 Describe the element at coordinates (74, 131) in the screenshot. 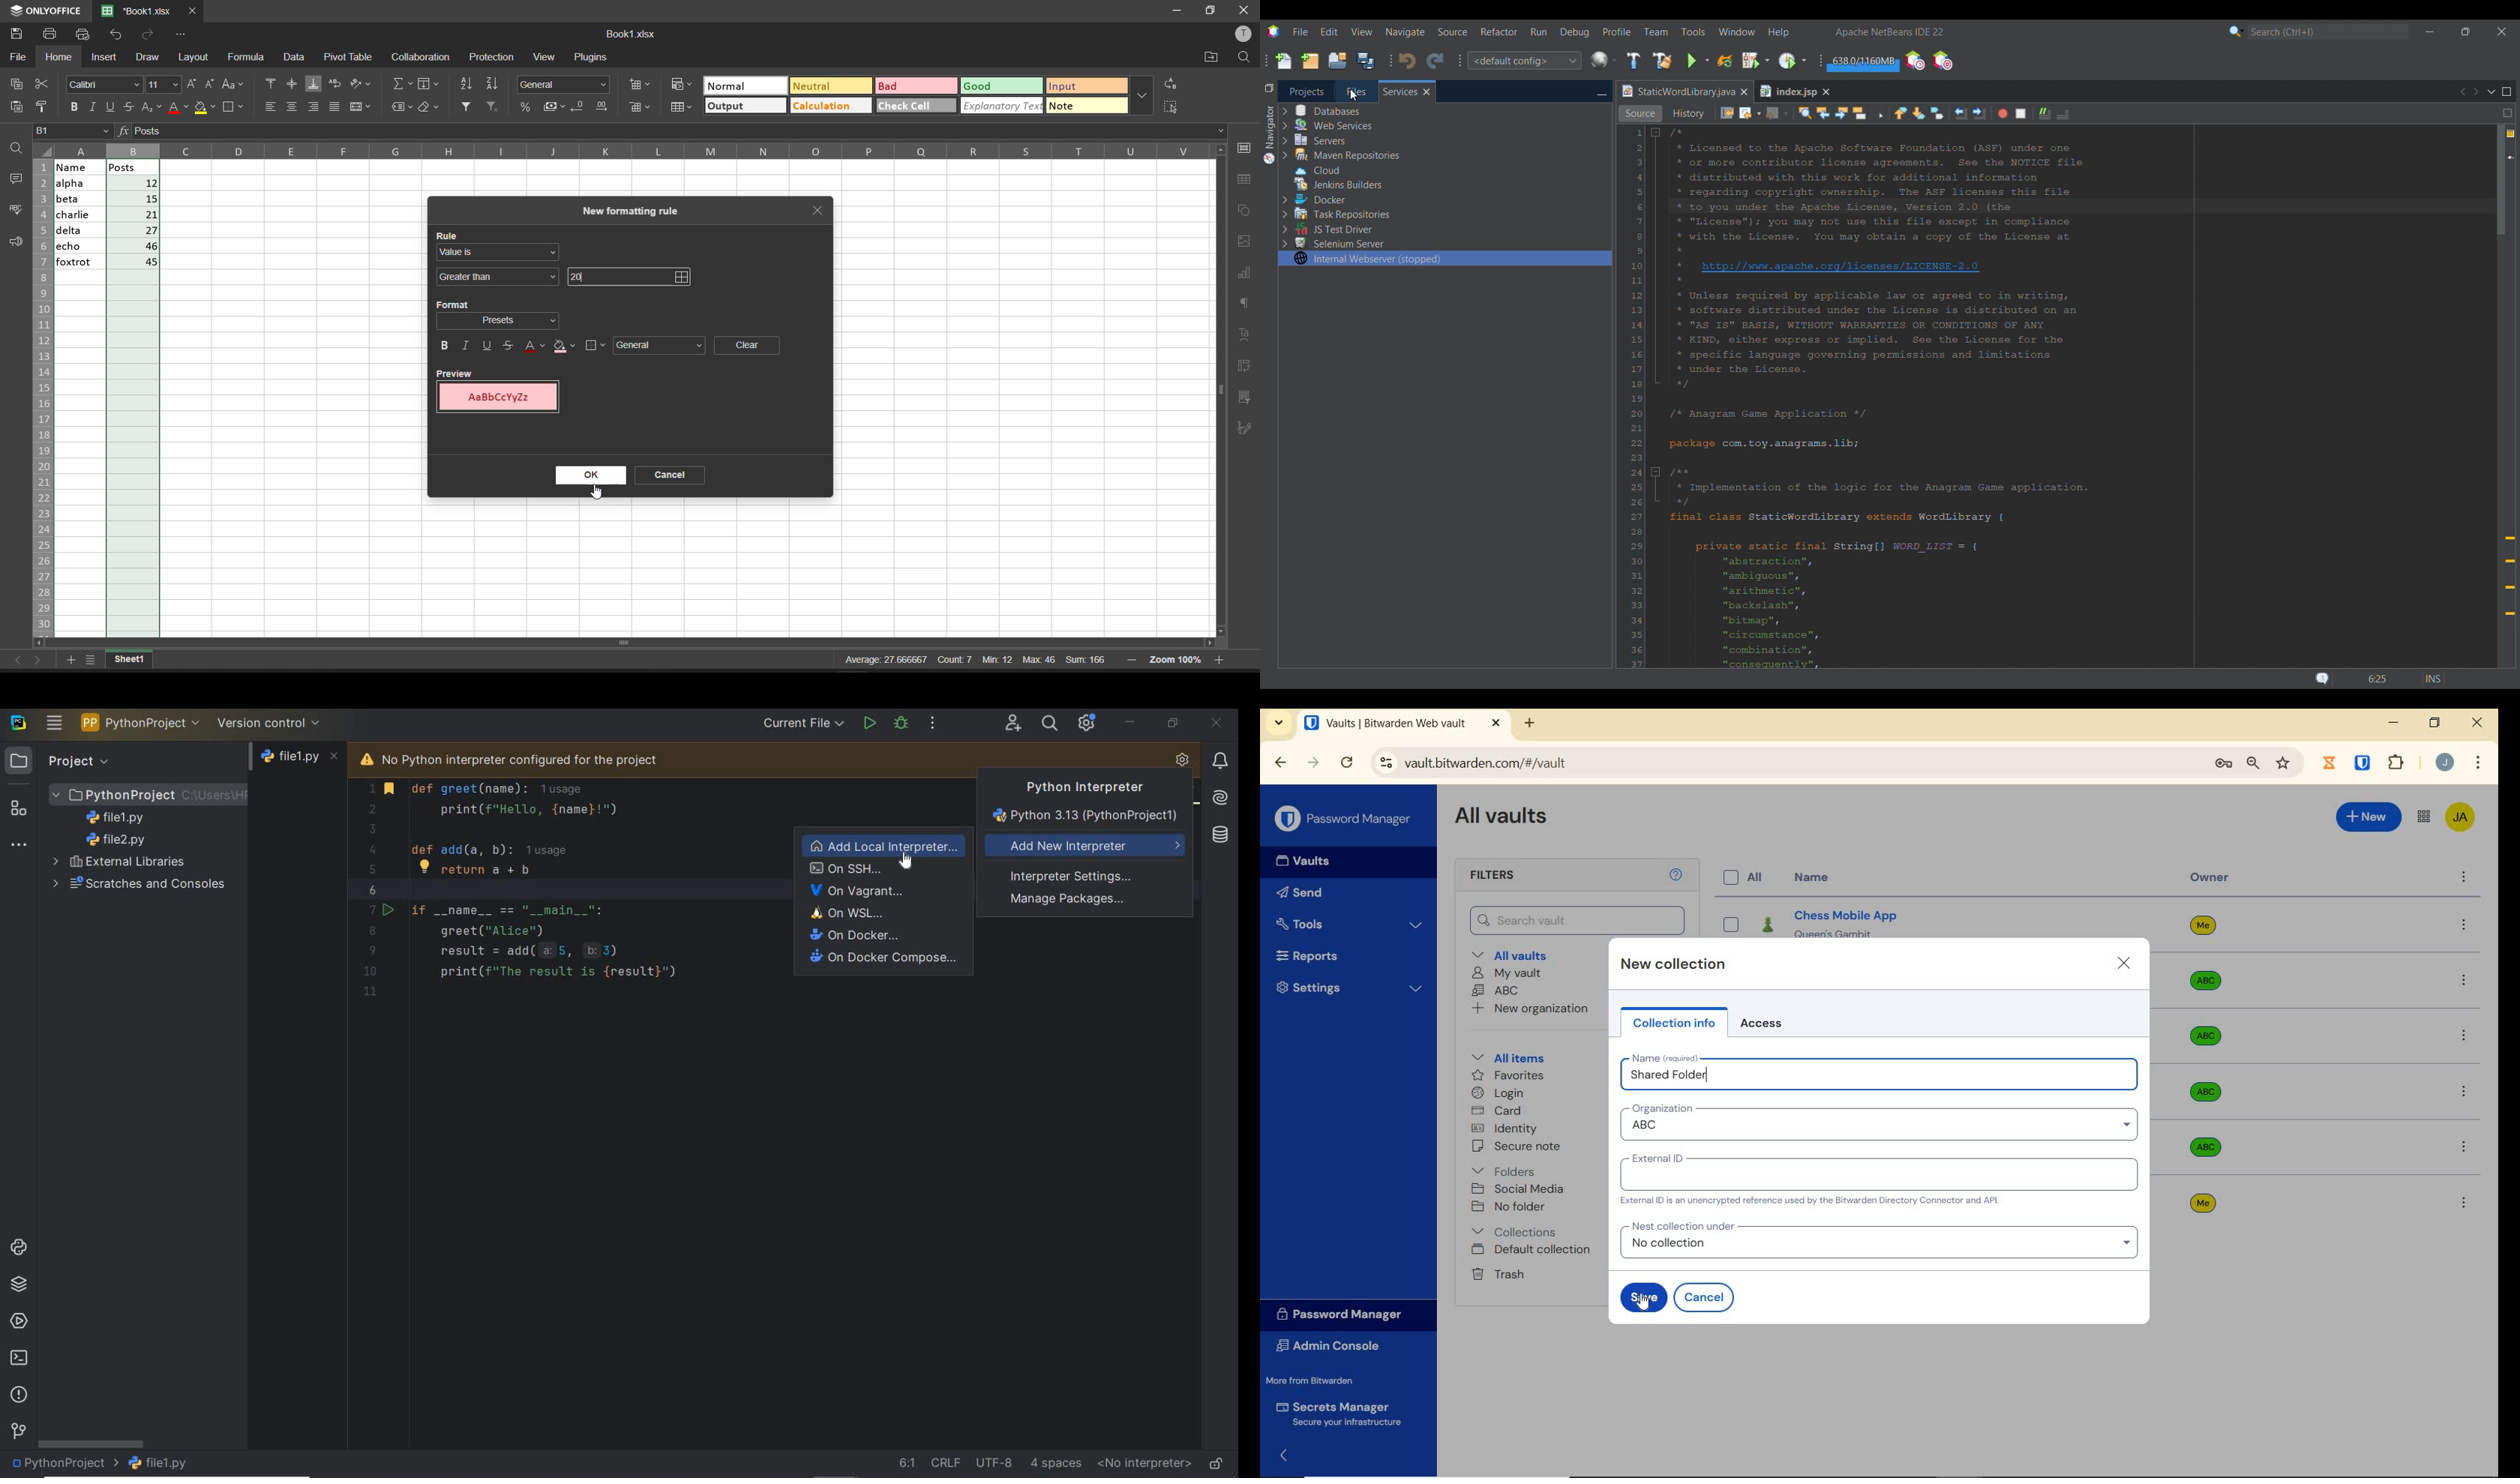

I see `cell address` at that location.